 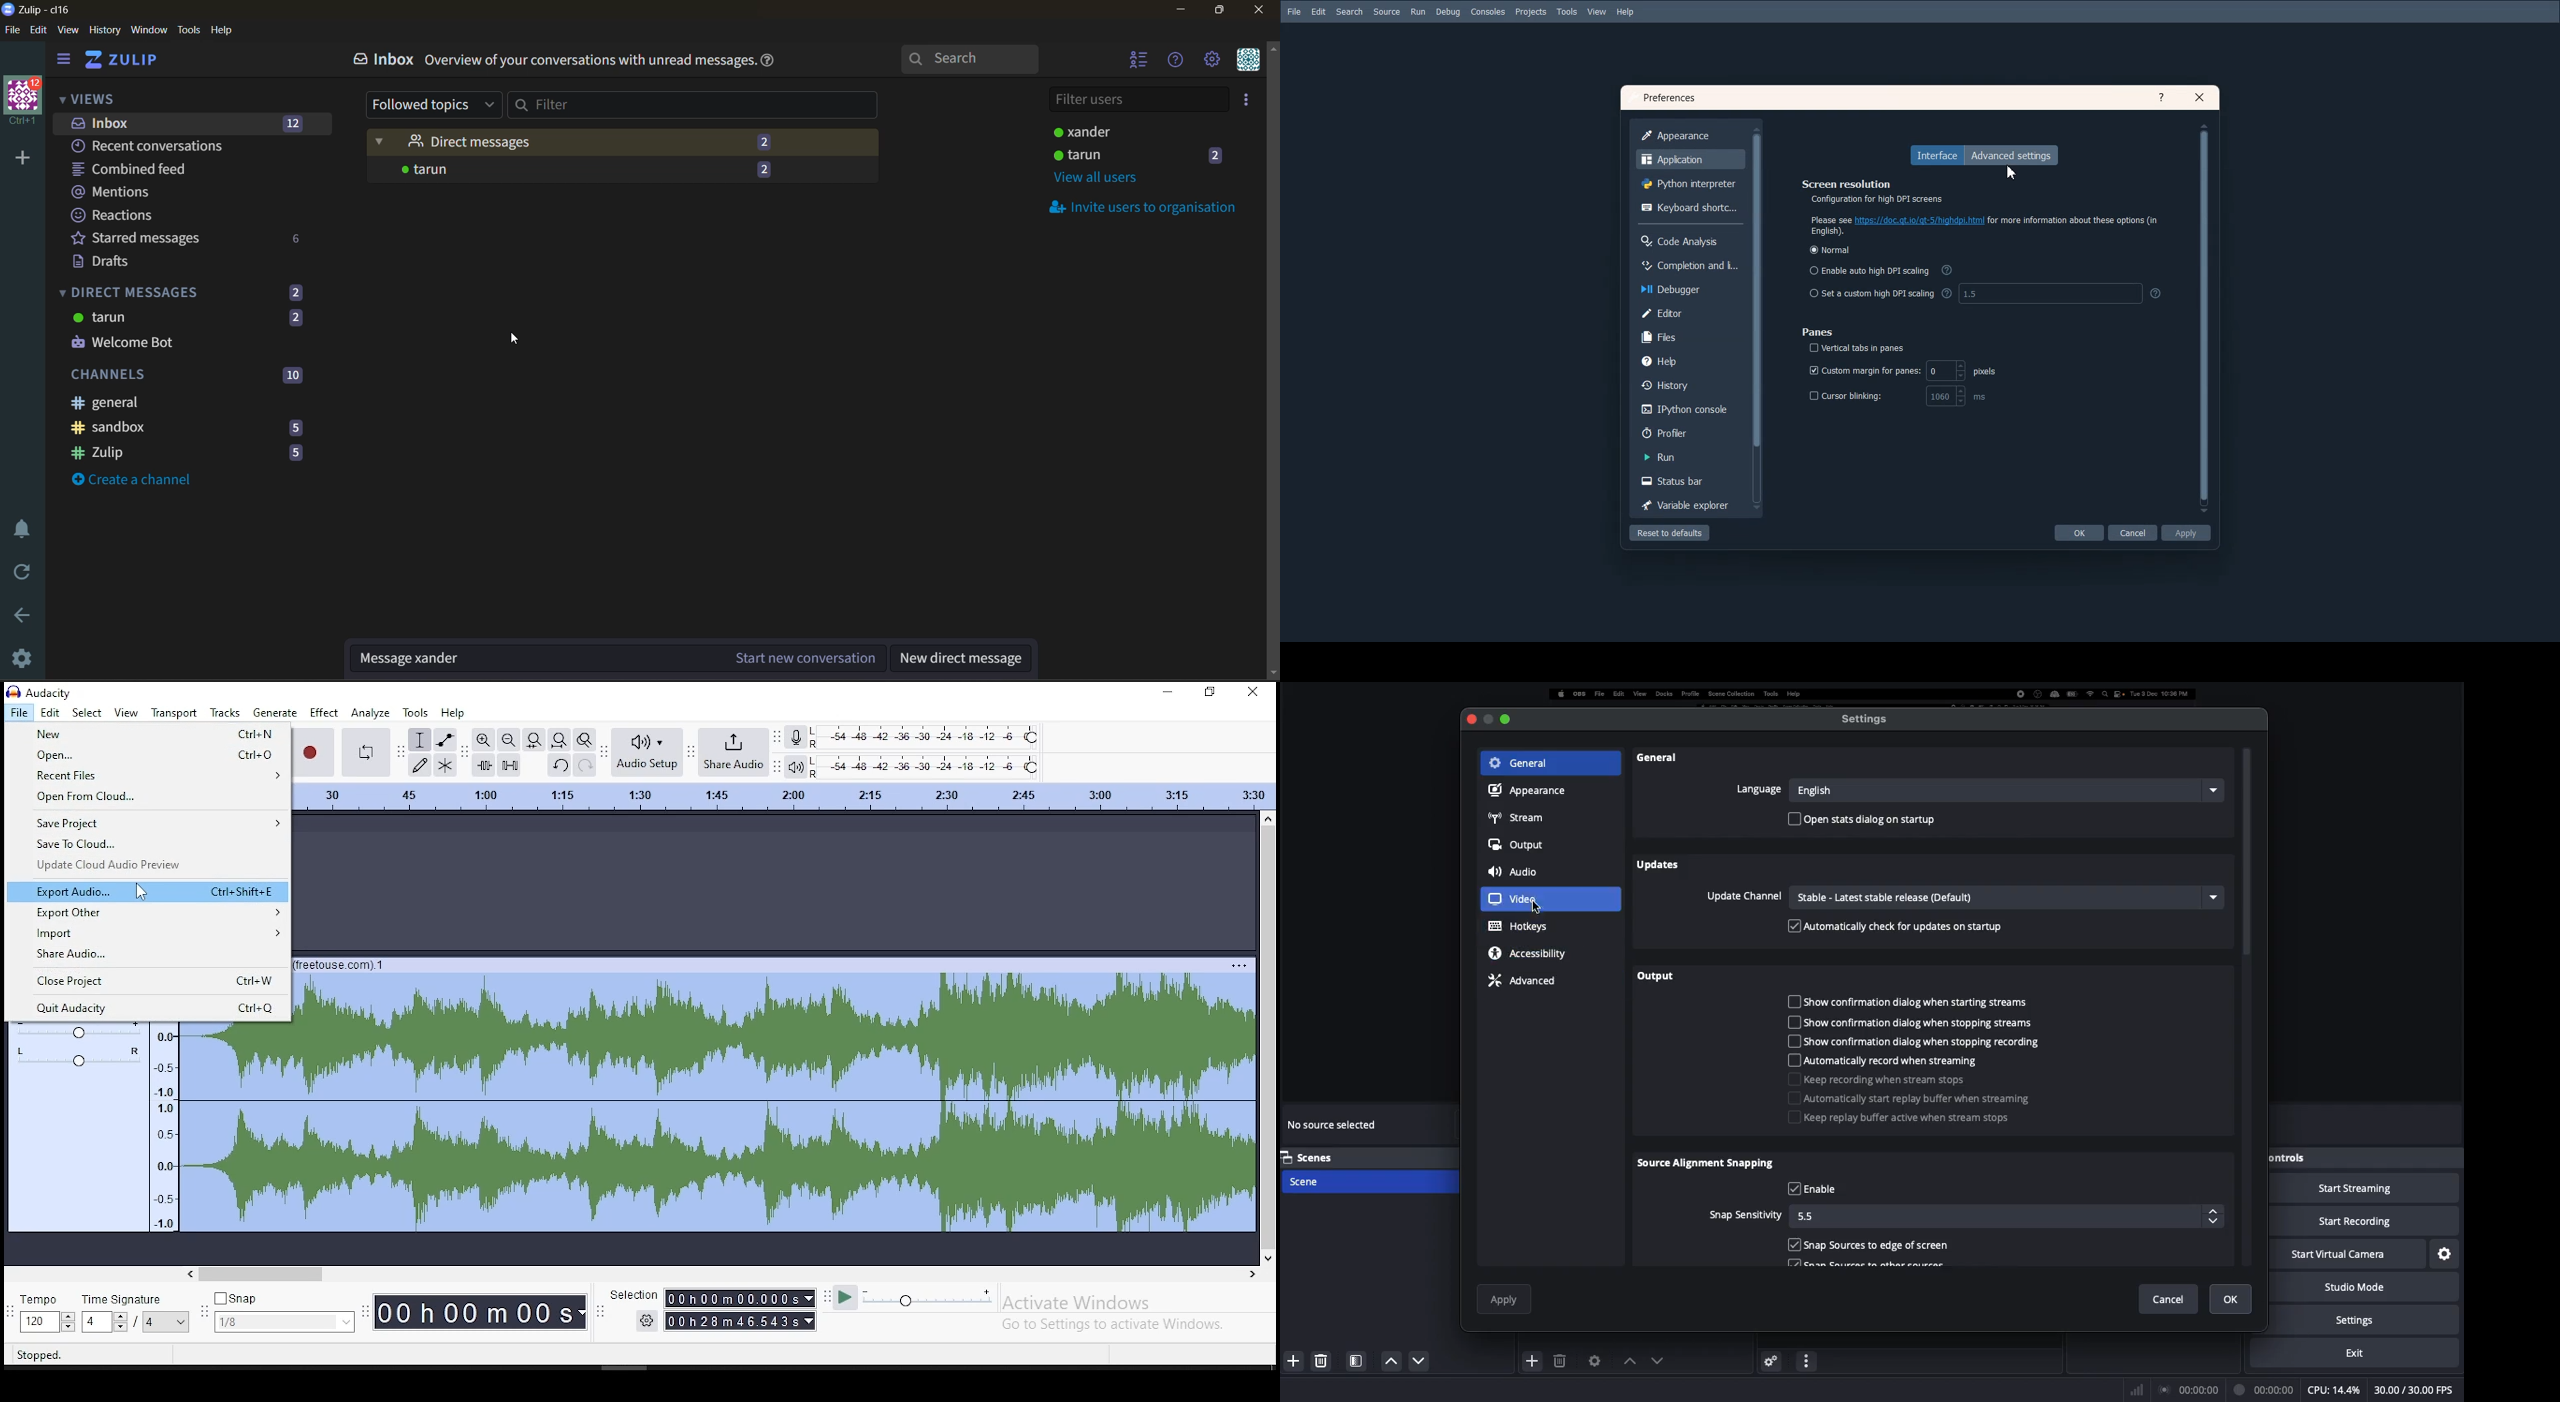 I want to click on share audio, so click(x=730, y=751).